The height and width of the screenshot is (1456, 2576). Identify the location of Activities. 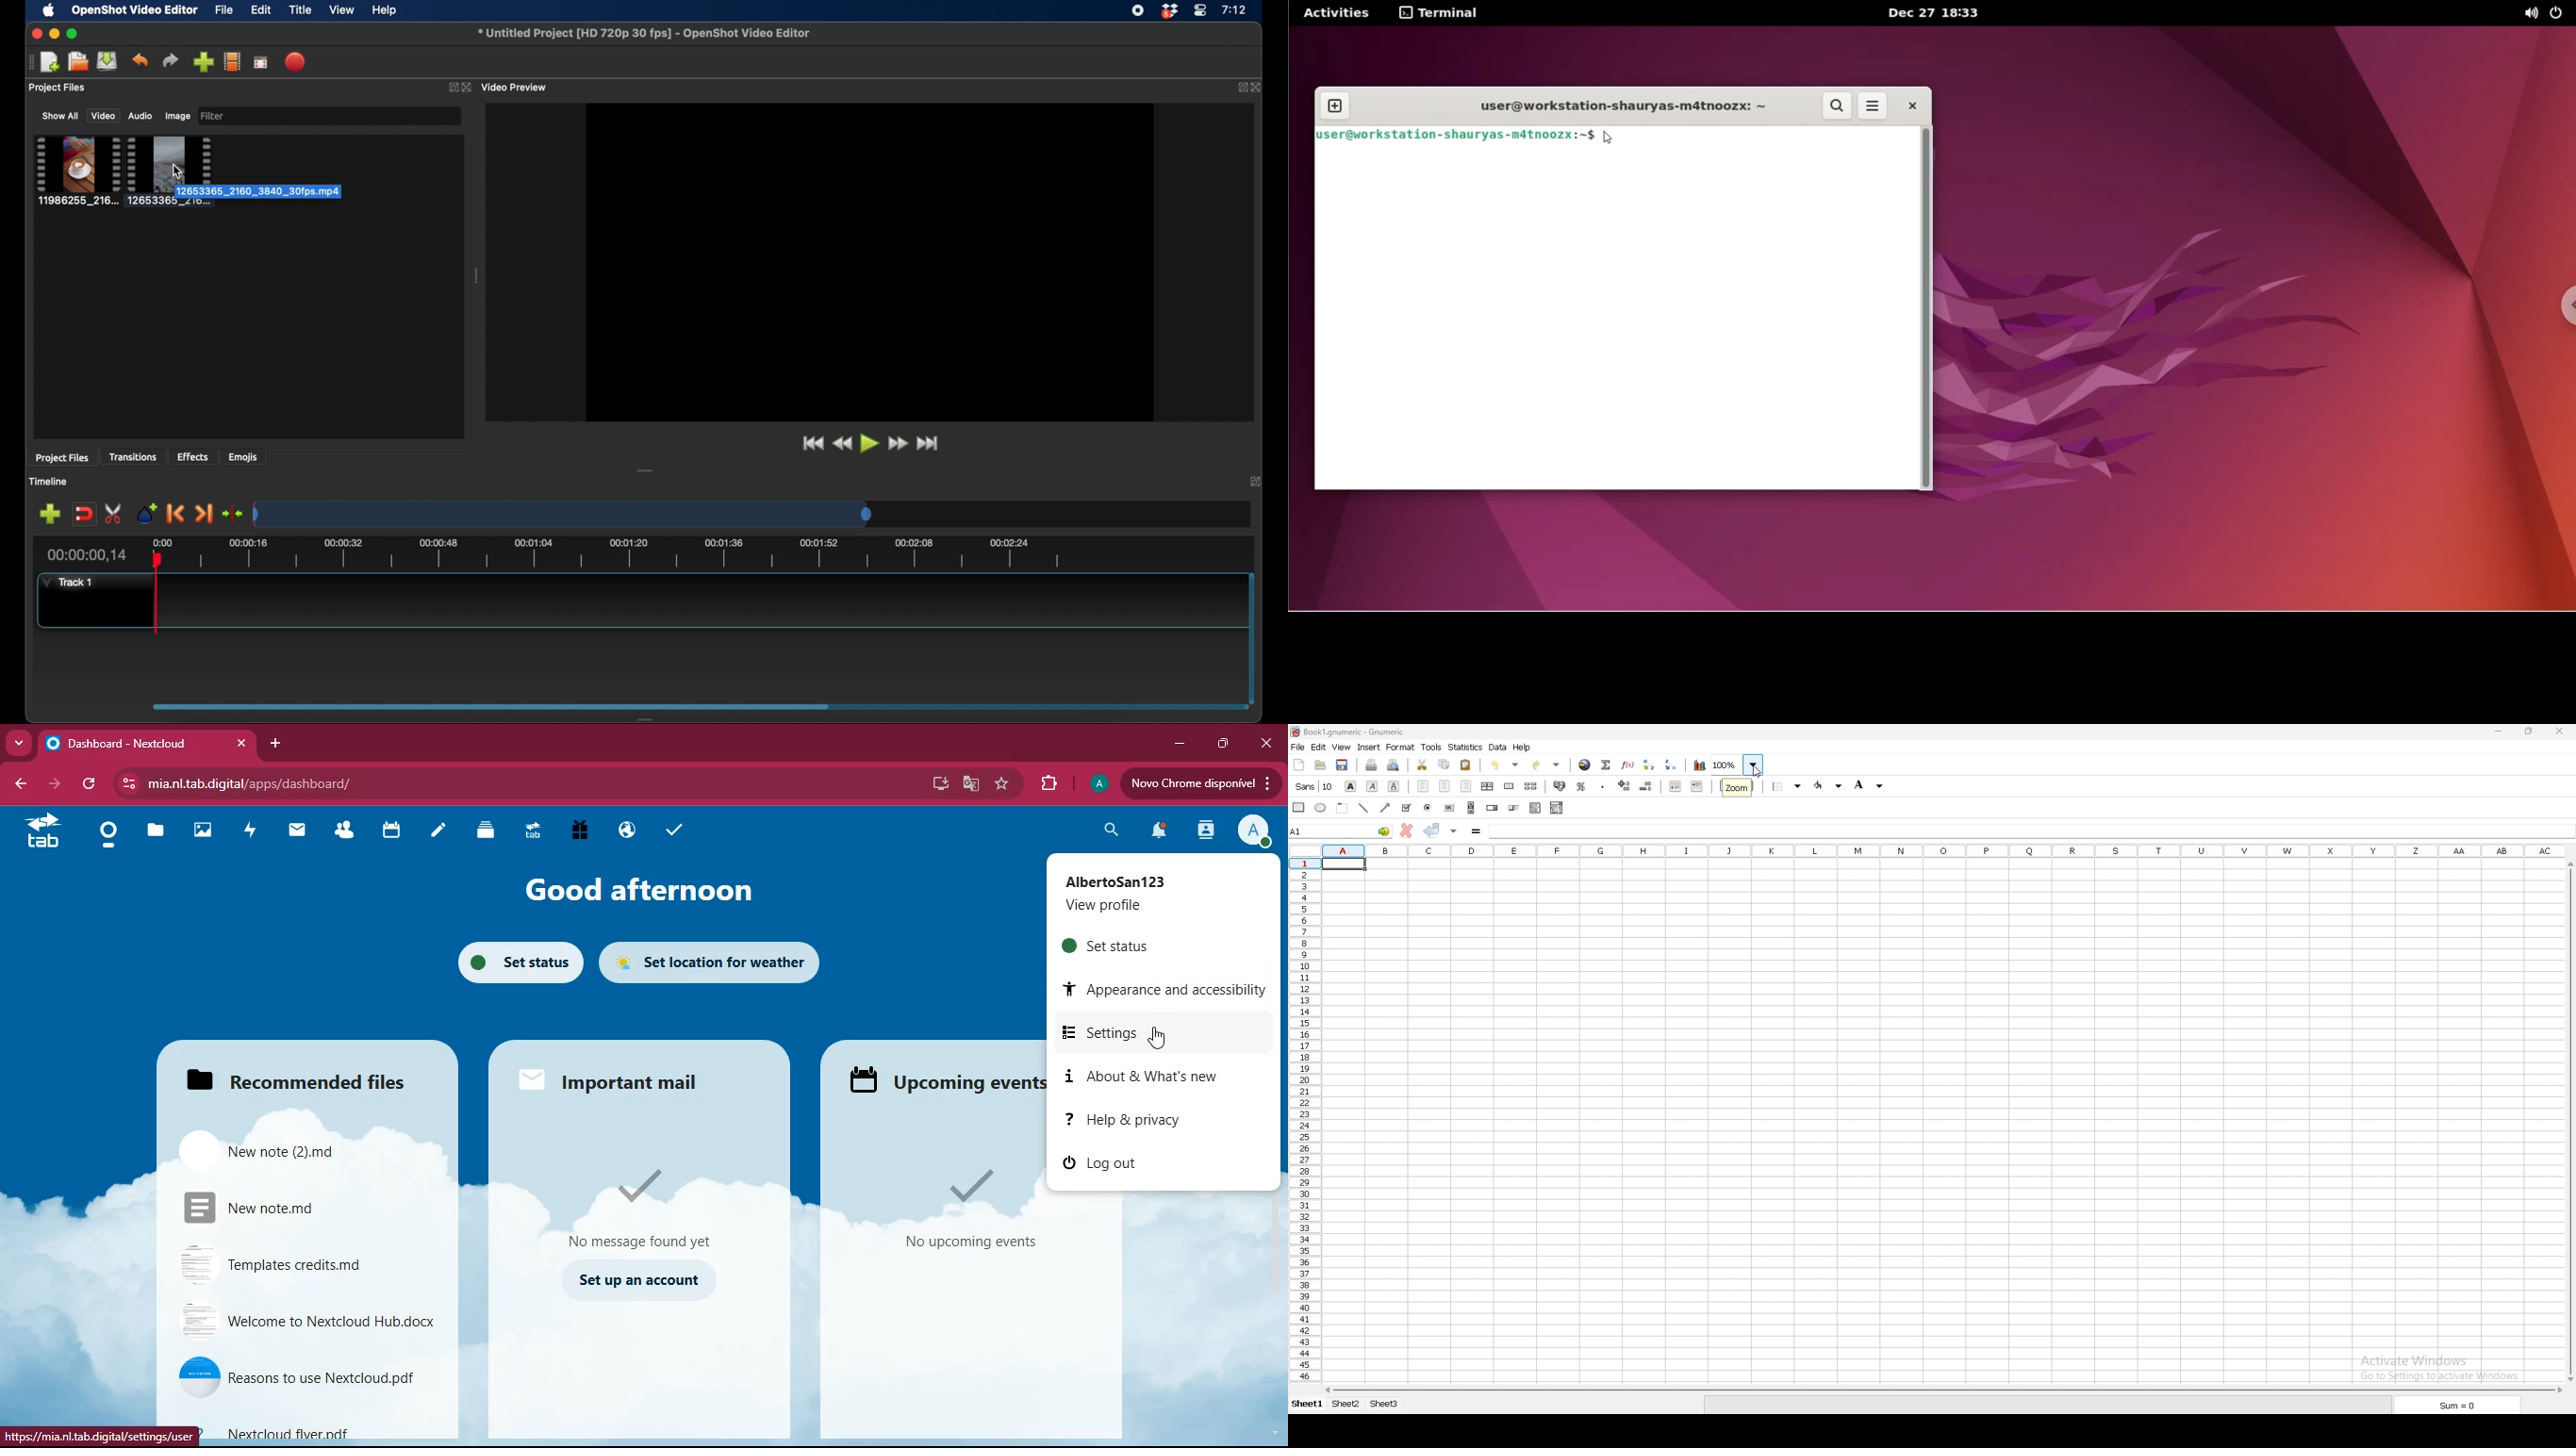
(1336, 13).